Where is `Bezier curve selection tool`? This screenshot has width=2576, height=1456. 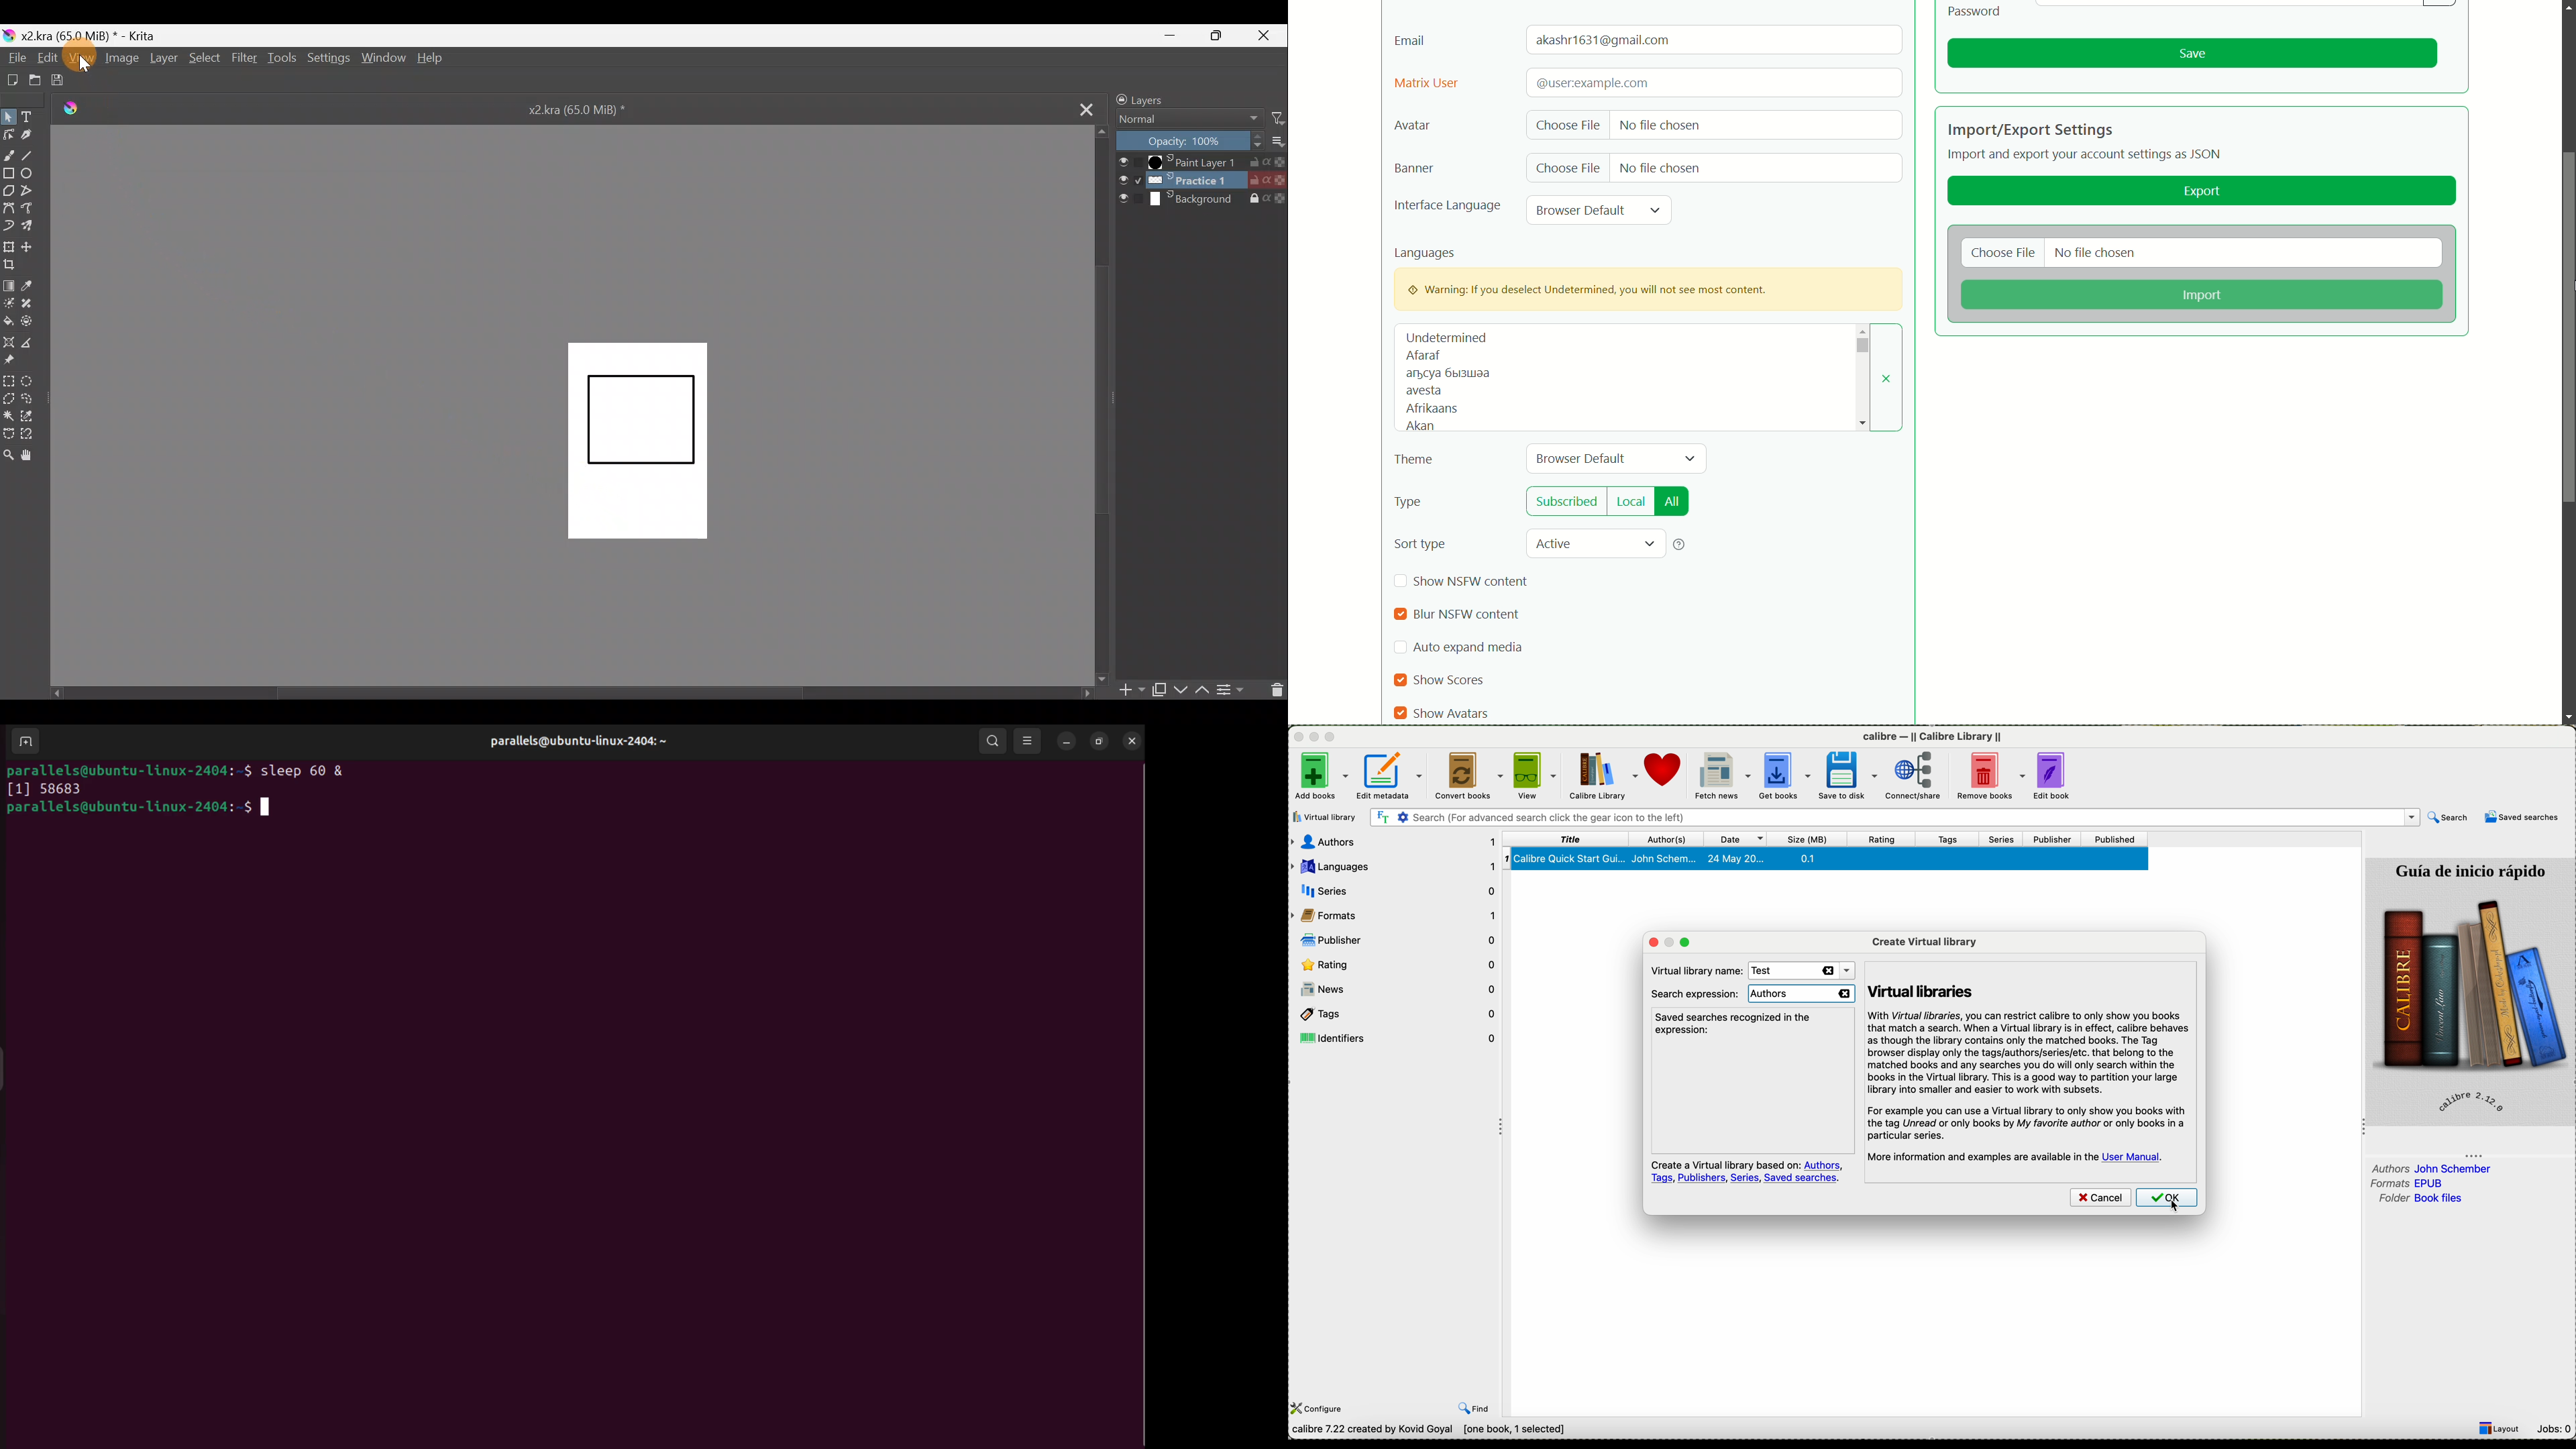
Bezier curve selection tool is located at coordinates (11, 434).